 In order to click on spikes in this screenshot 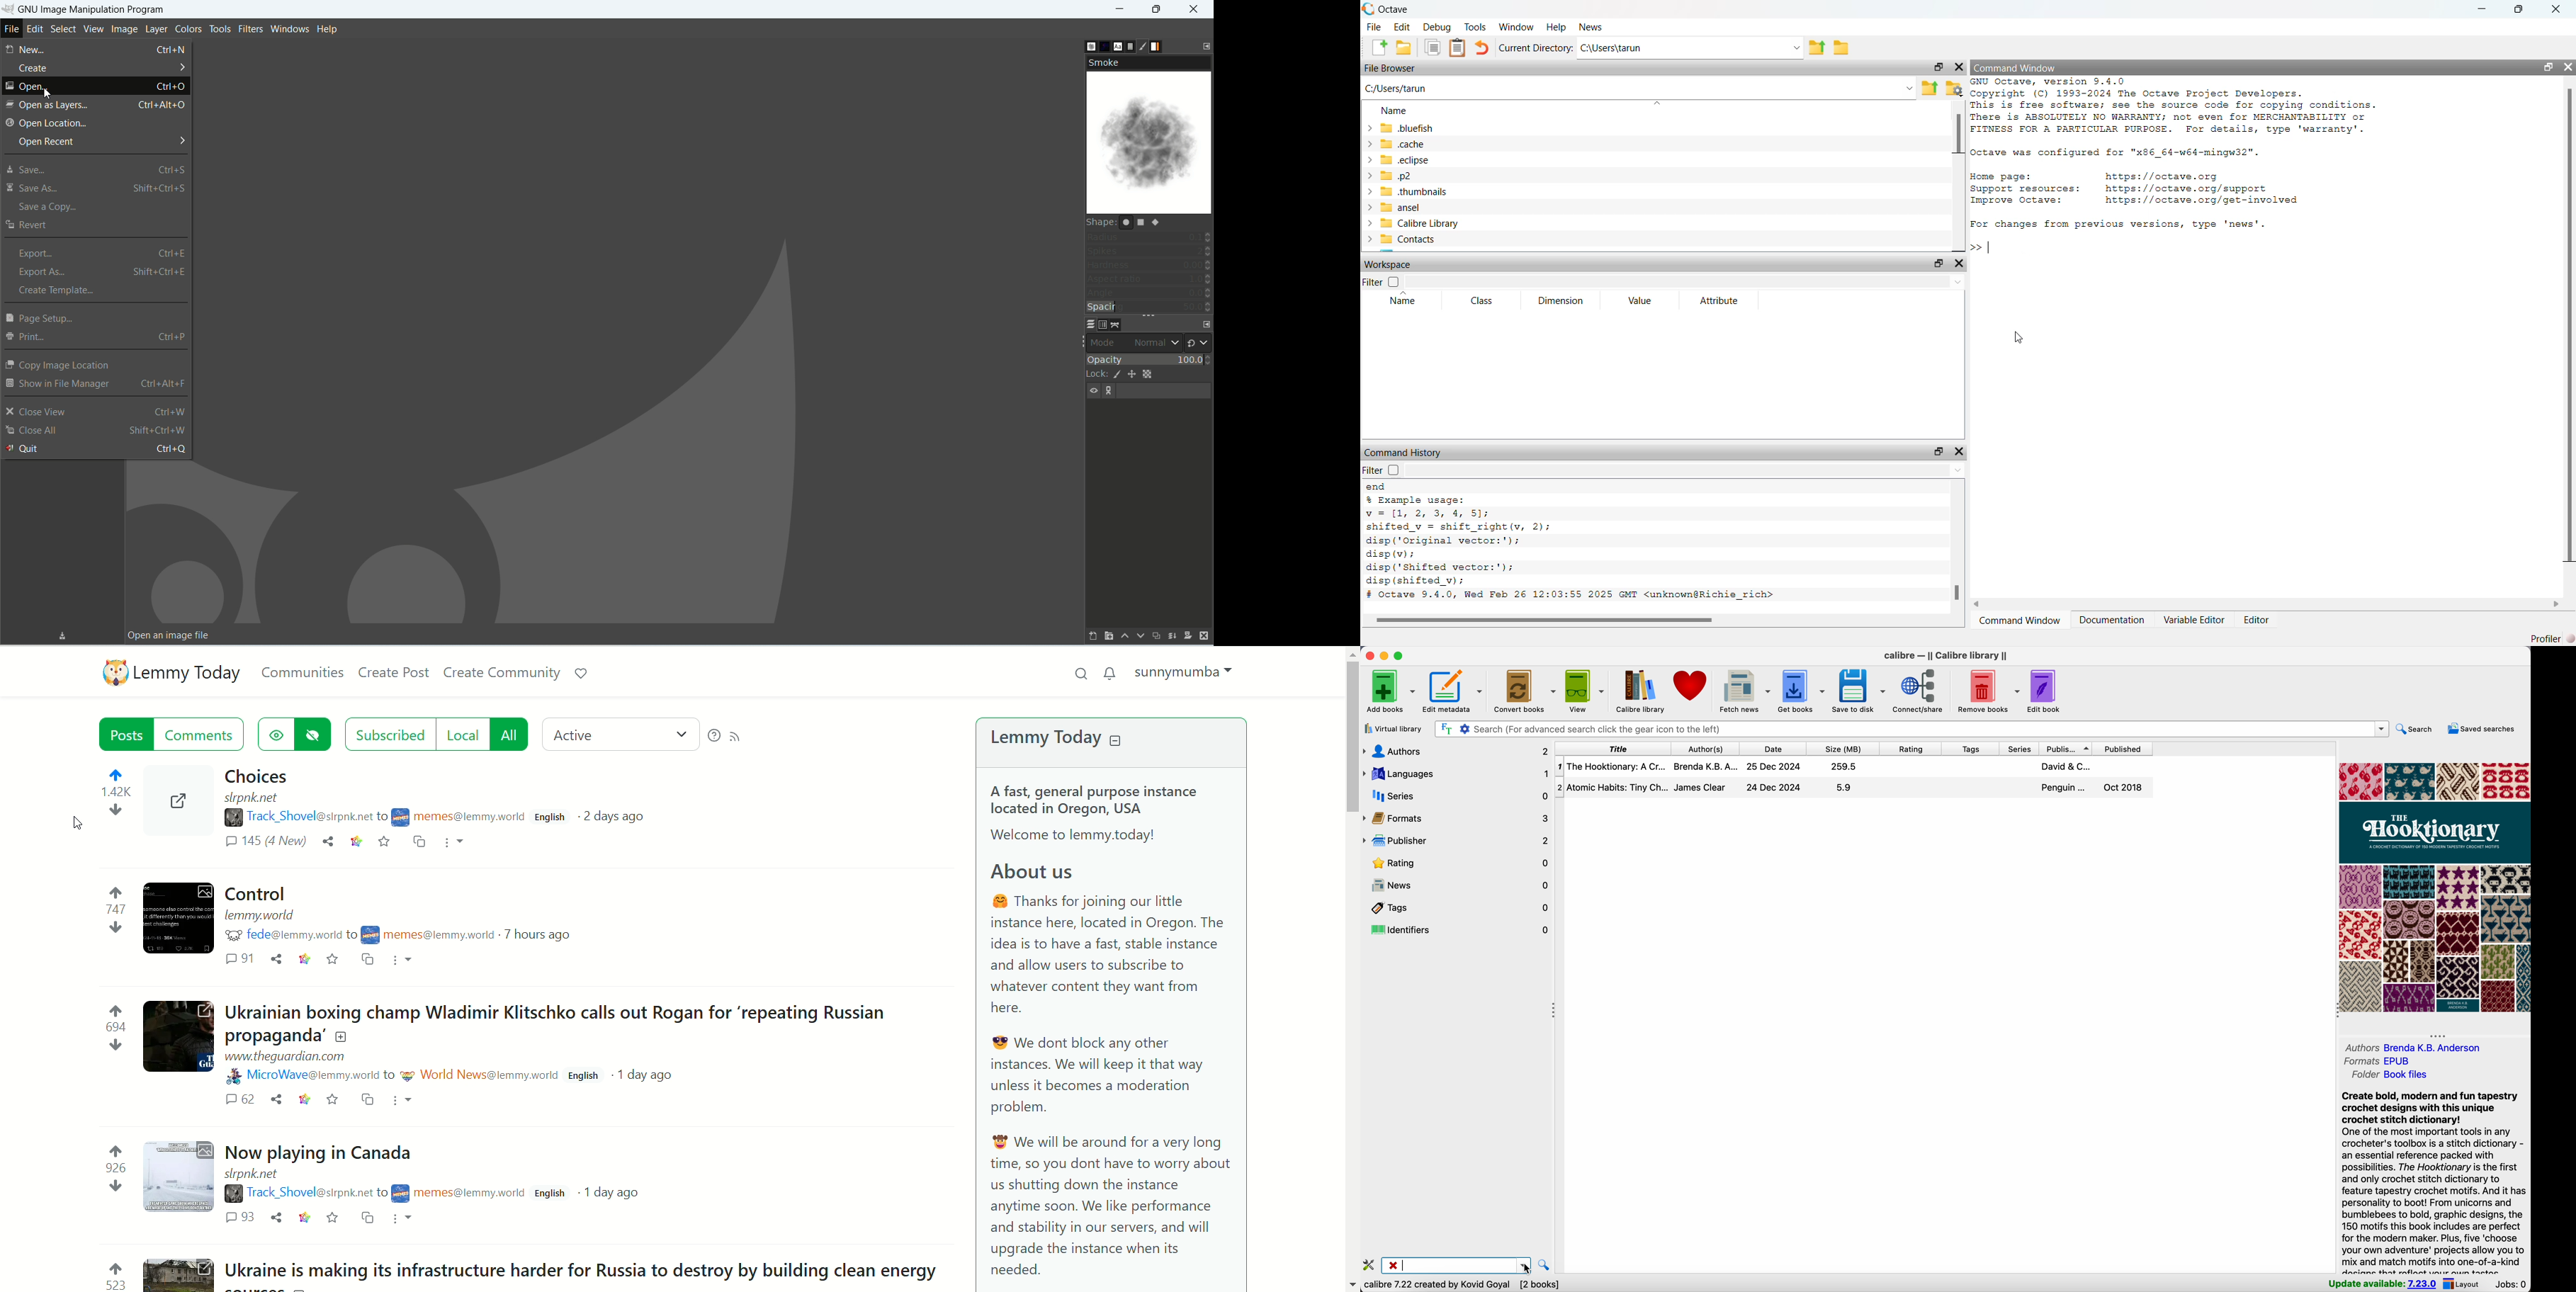, I will do `click(1149, 250)`.